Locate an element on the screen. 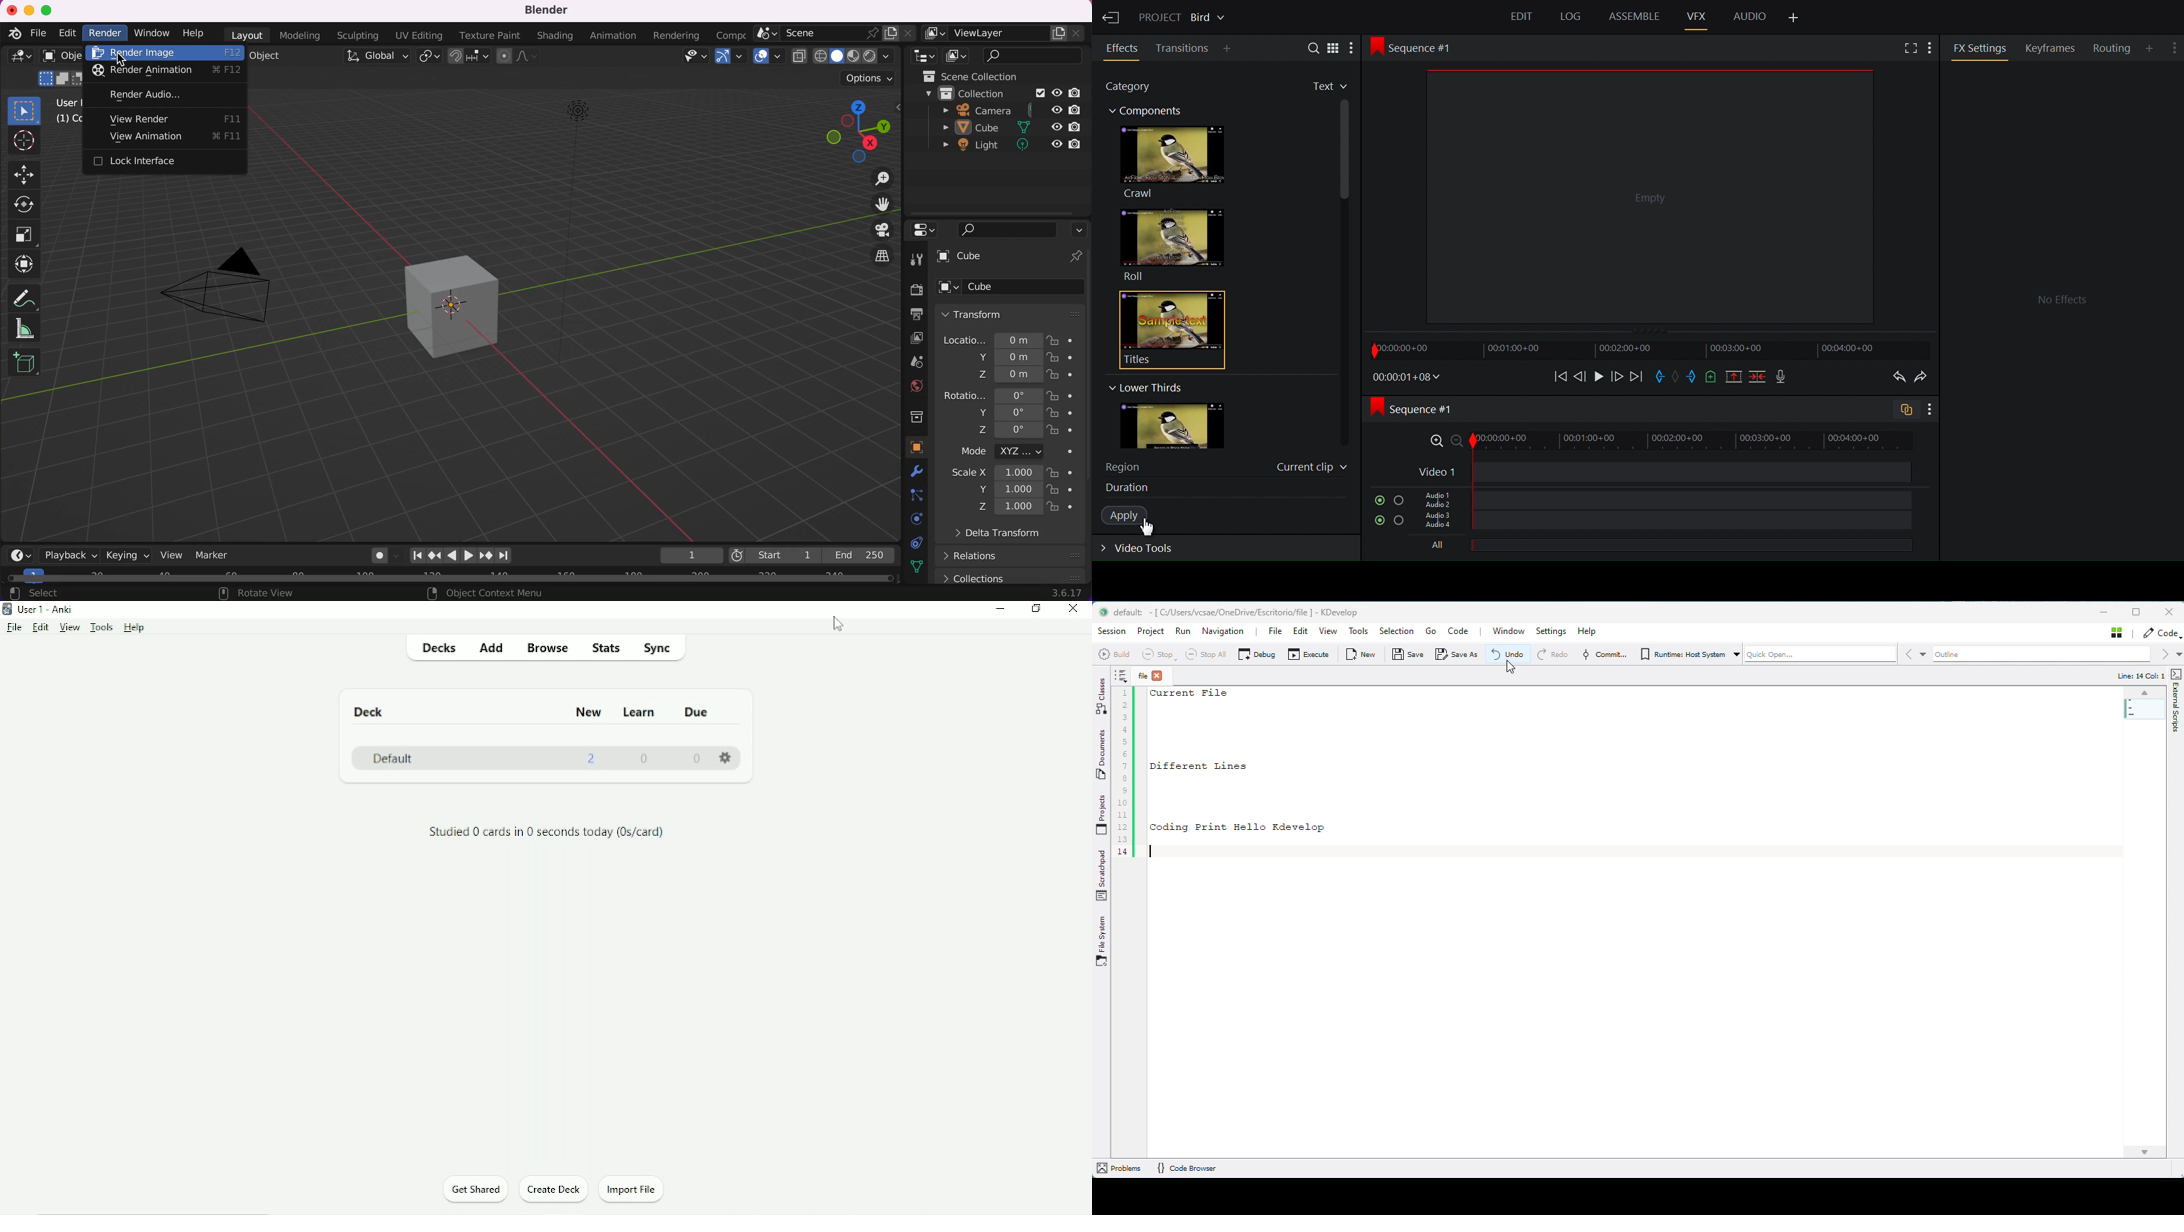  edit is located at coordinates (66, 34).